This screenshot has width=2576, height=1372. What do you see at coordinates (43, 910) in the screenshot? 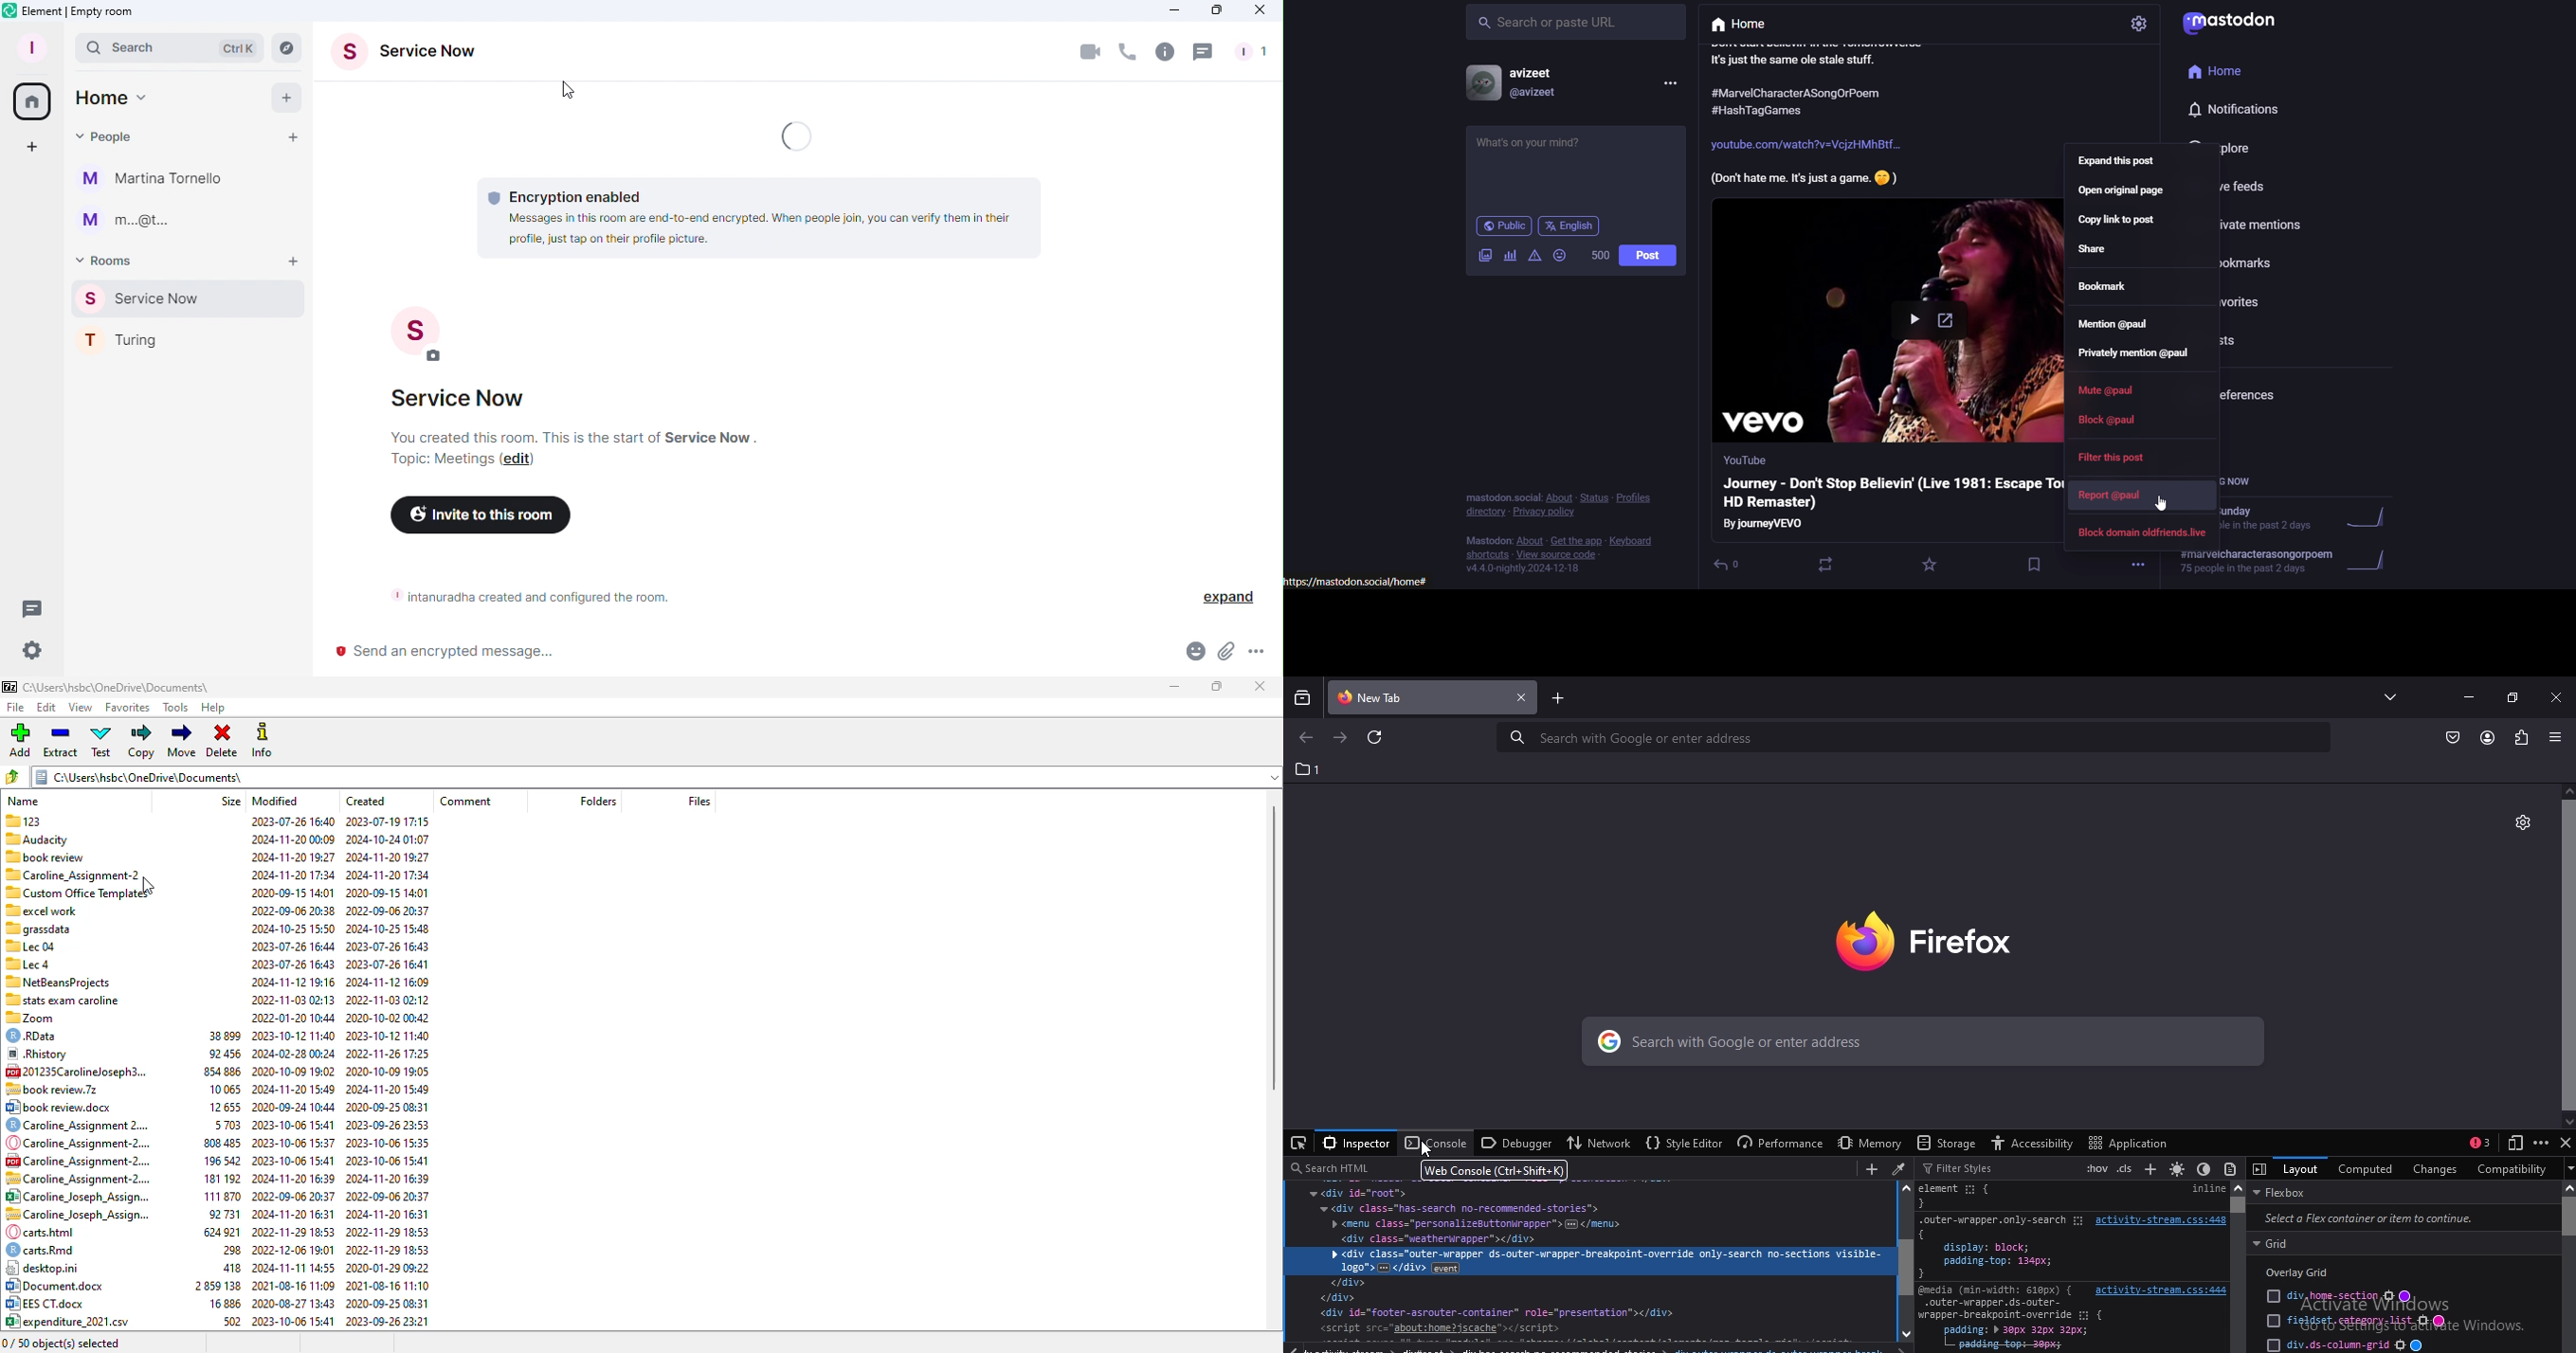
I see `excel work` at bounding box center [43, 910].